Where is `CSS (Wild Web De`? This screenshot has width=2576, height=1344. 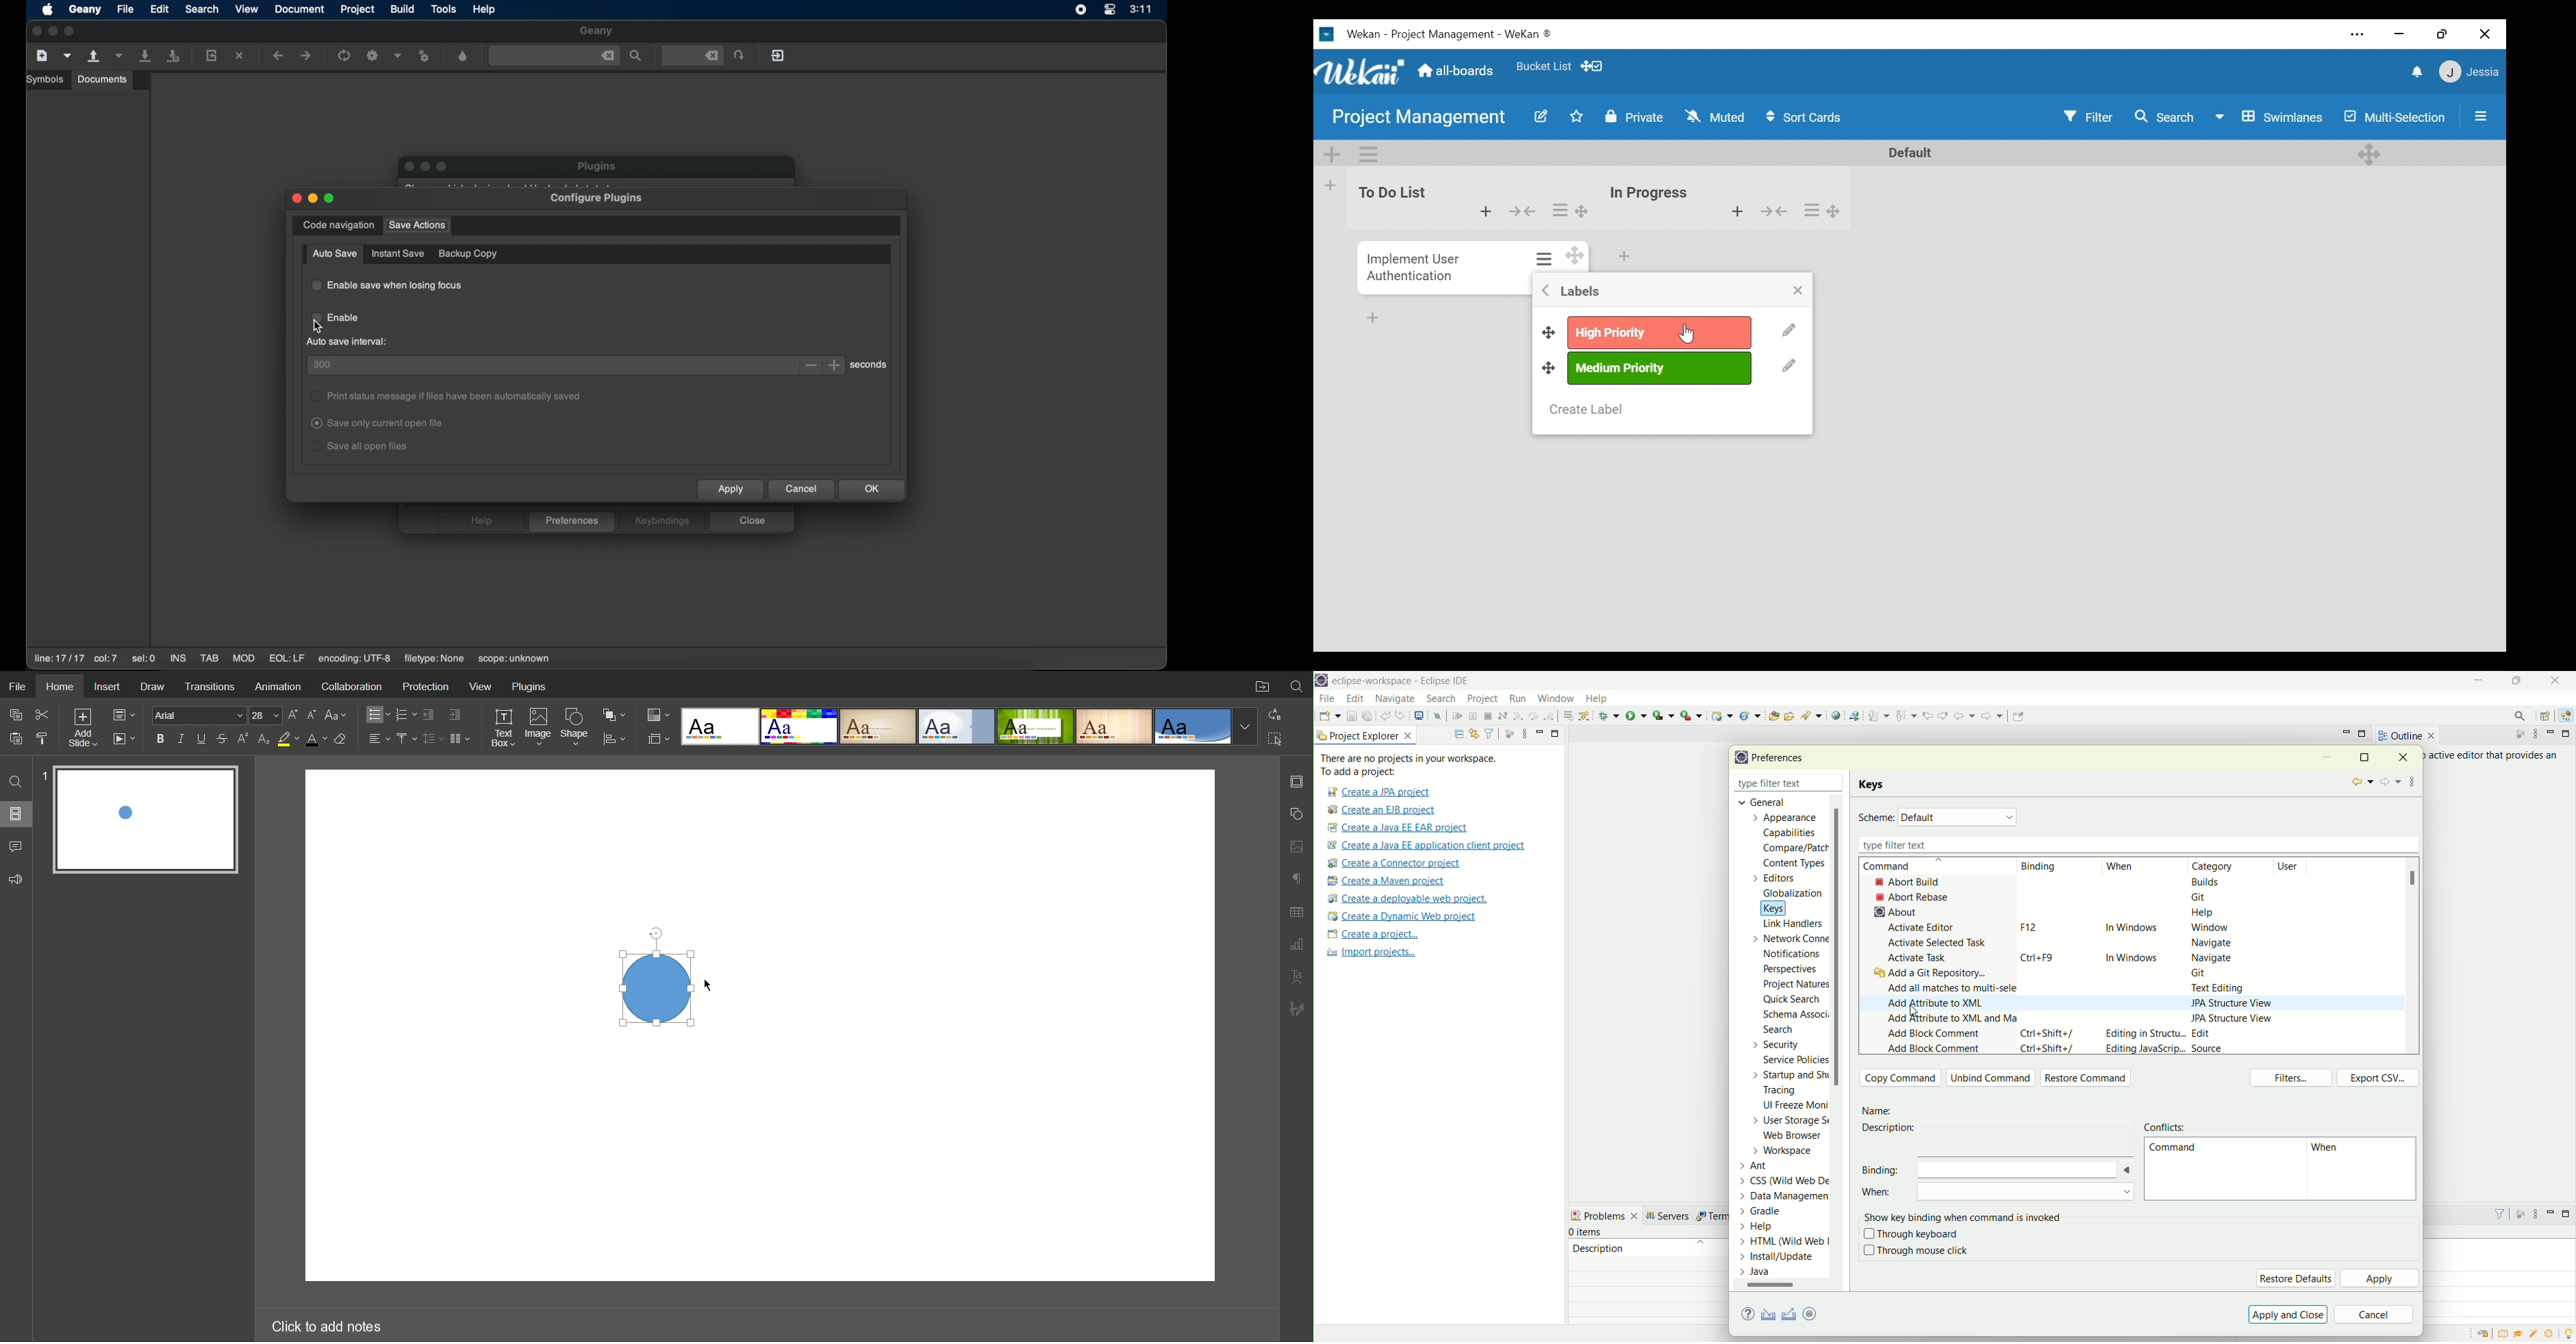
CSS (Wild Web De is located at coordinates (1788, 1179).